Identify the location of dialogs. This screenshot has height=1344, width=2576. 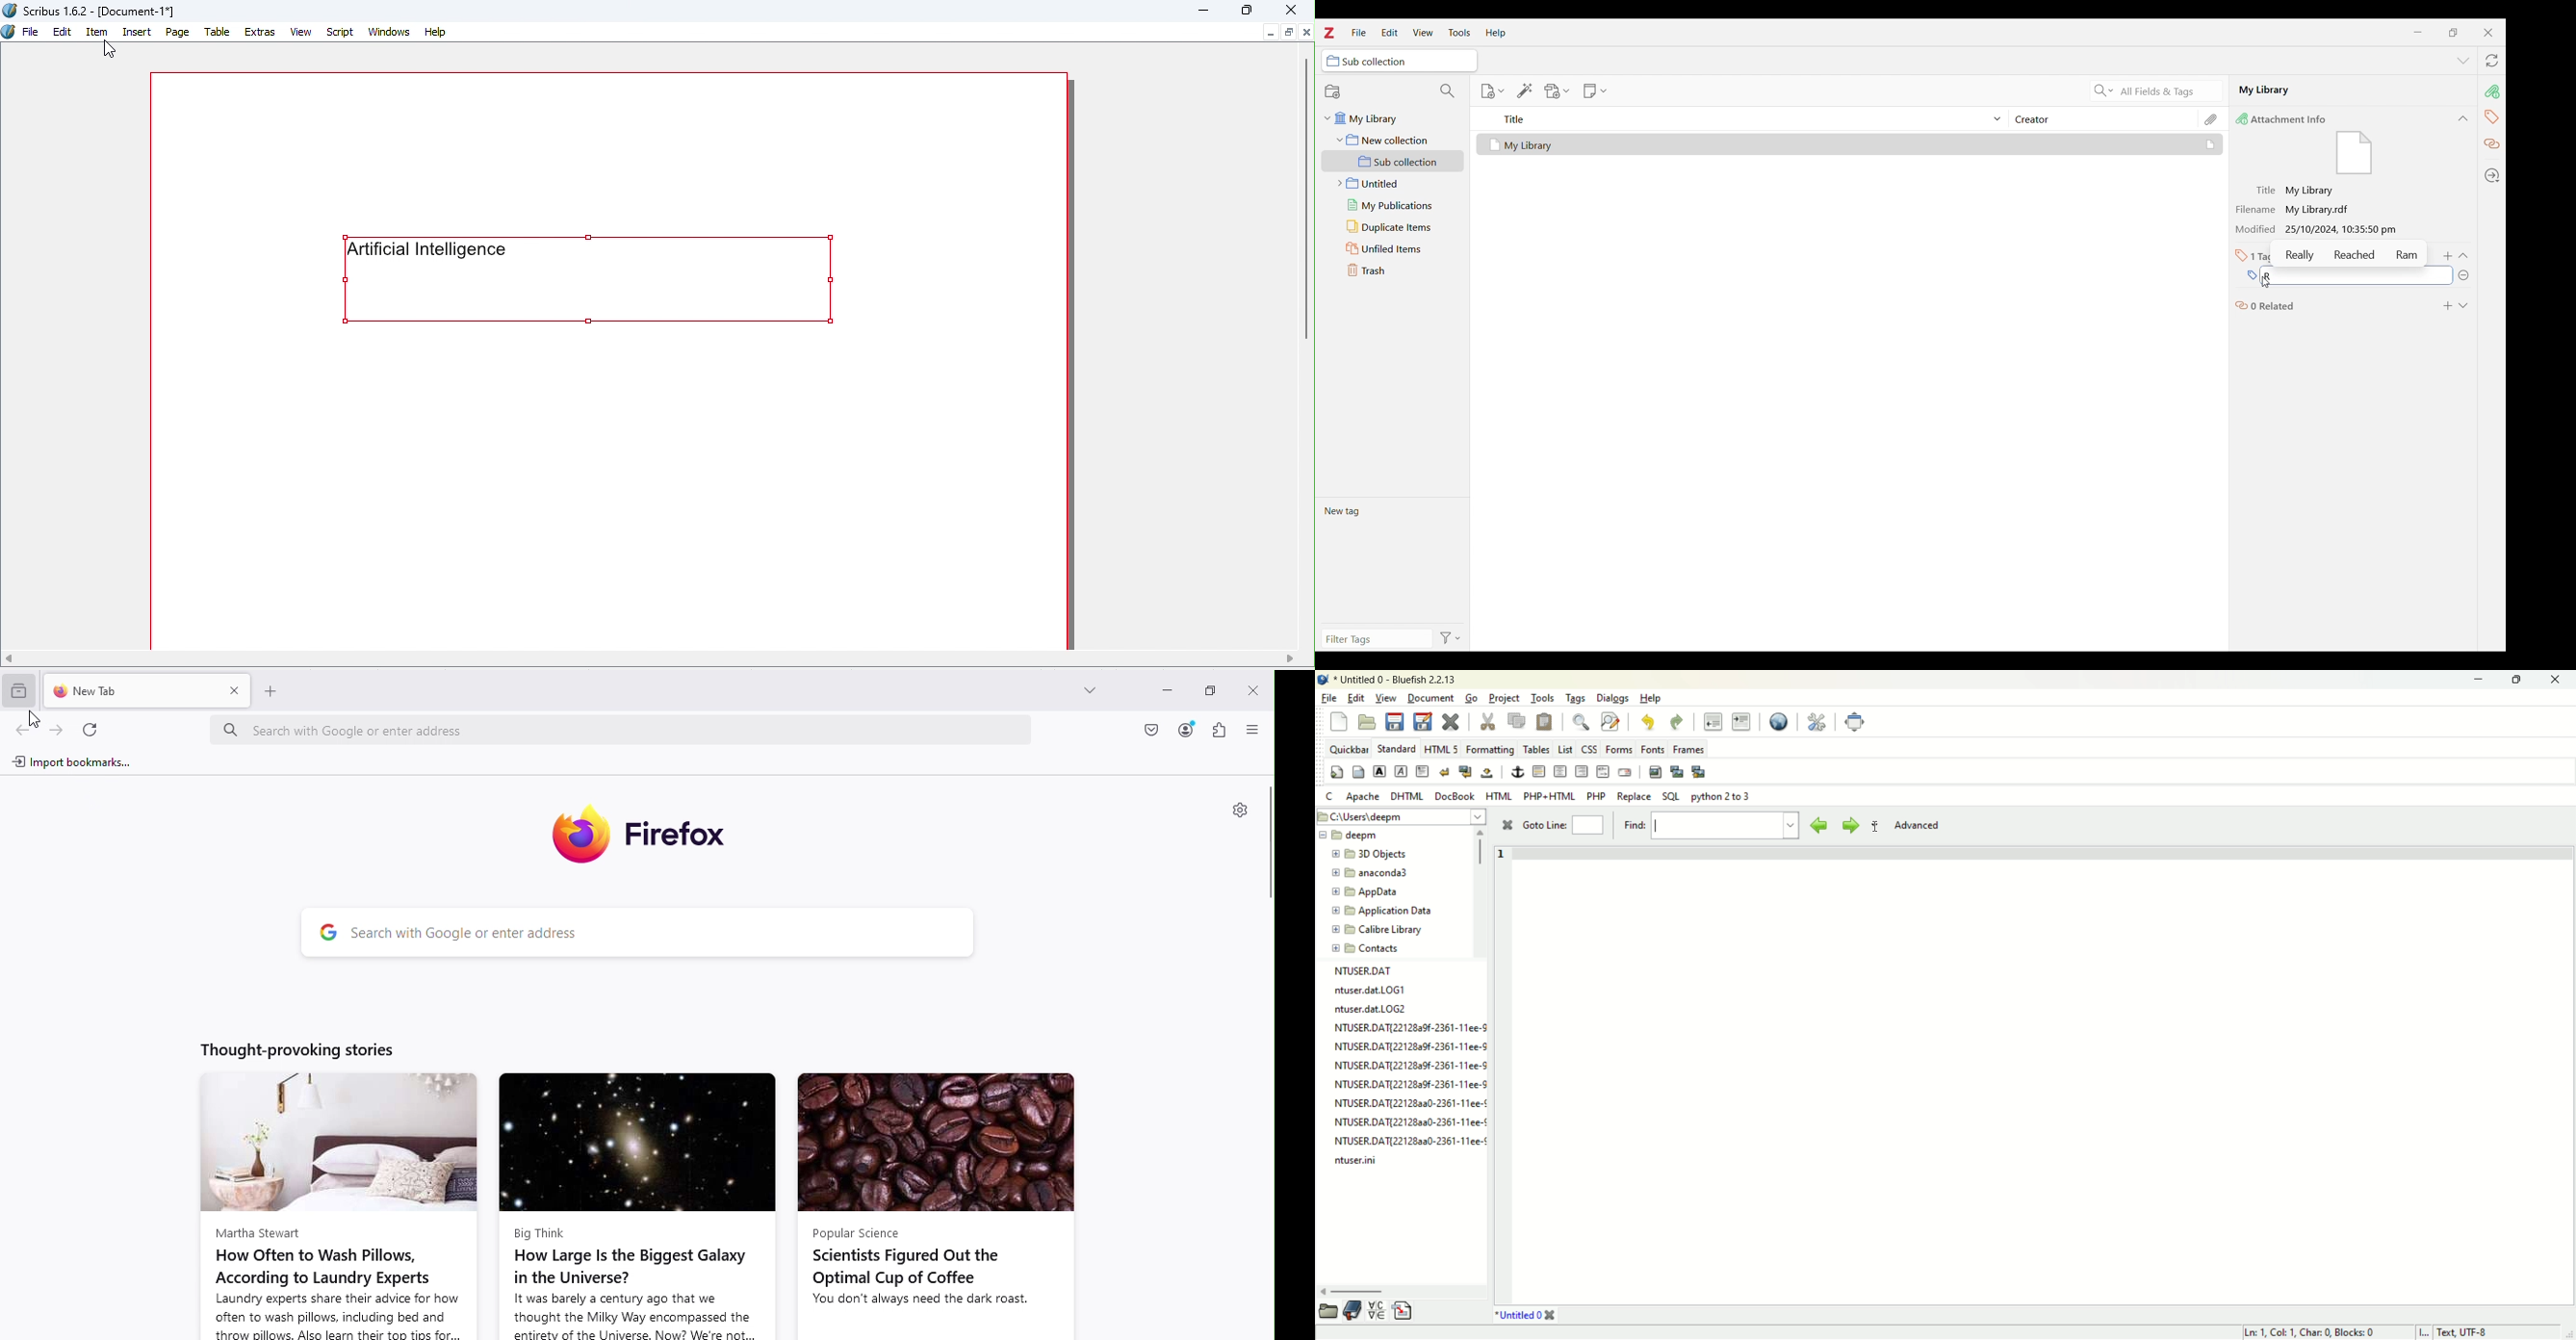
(1617, 700).